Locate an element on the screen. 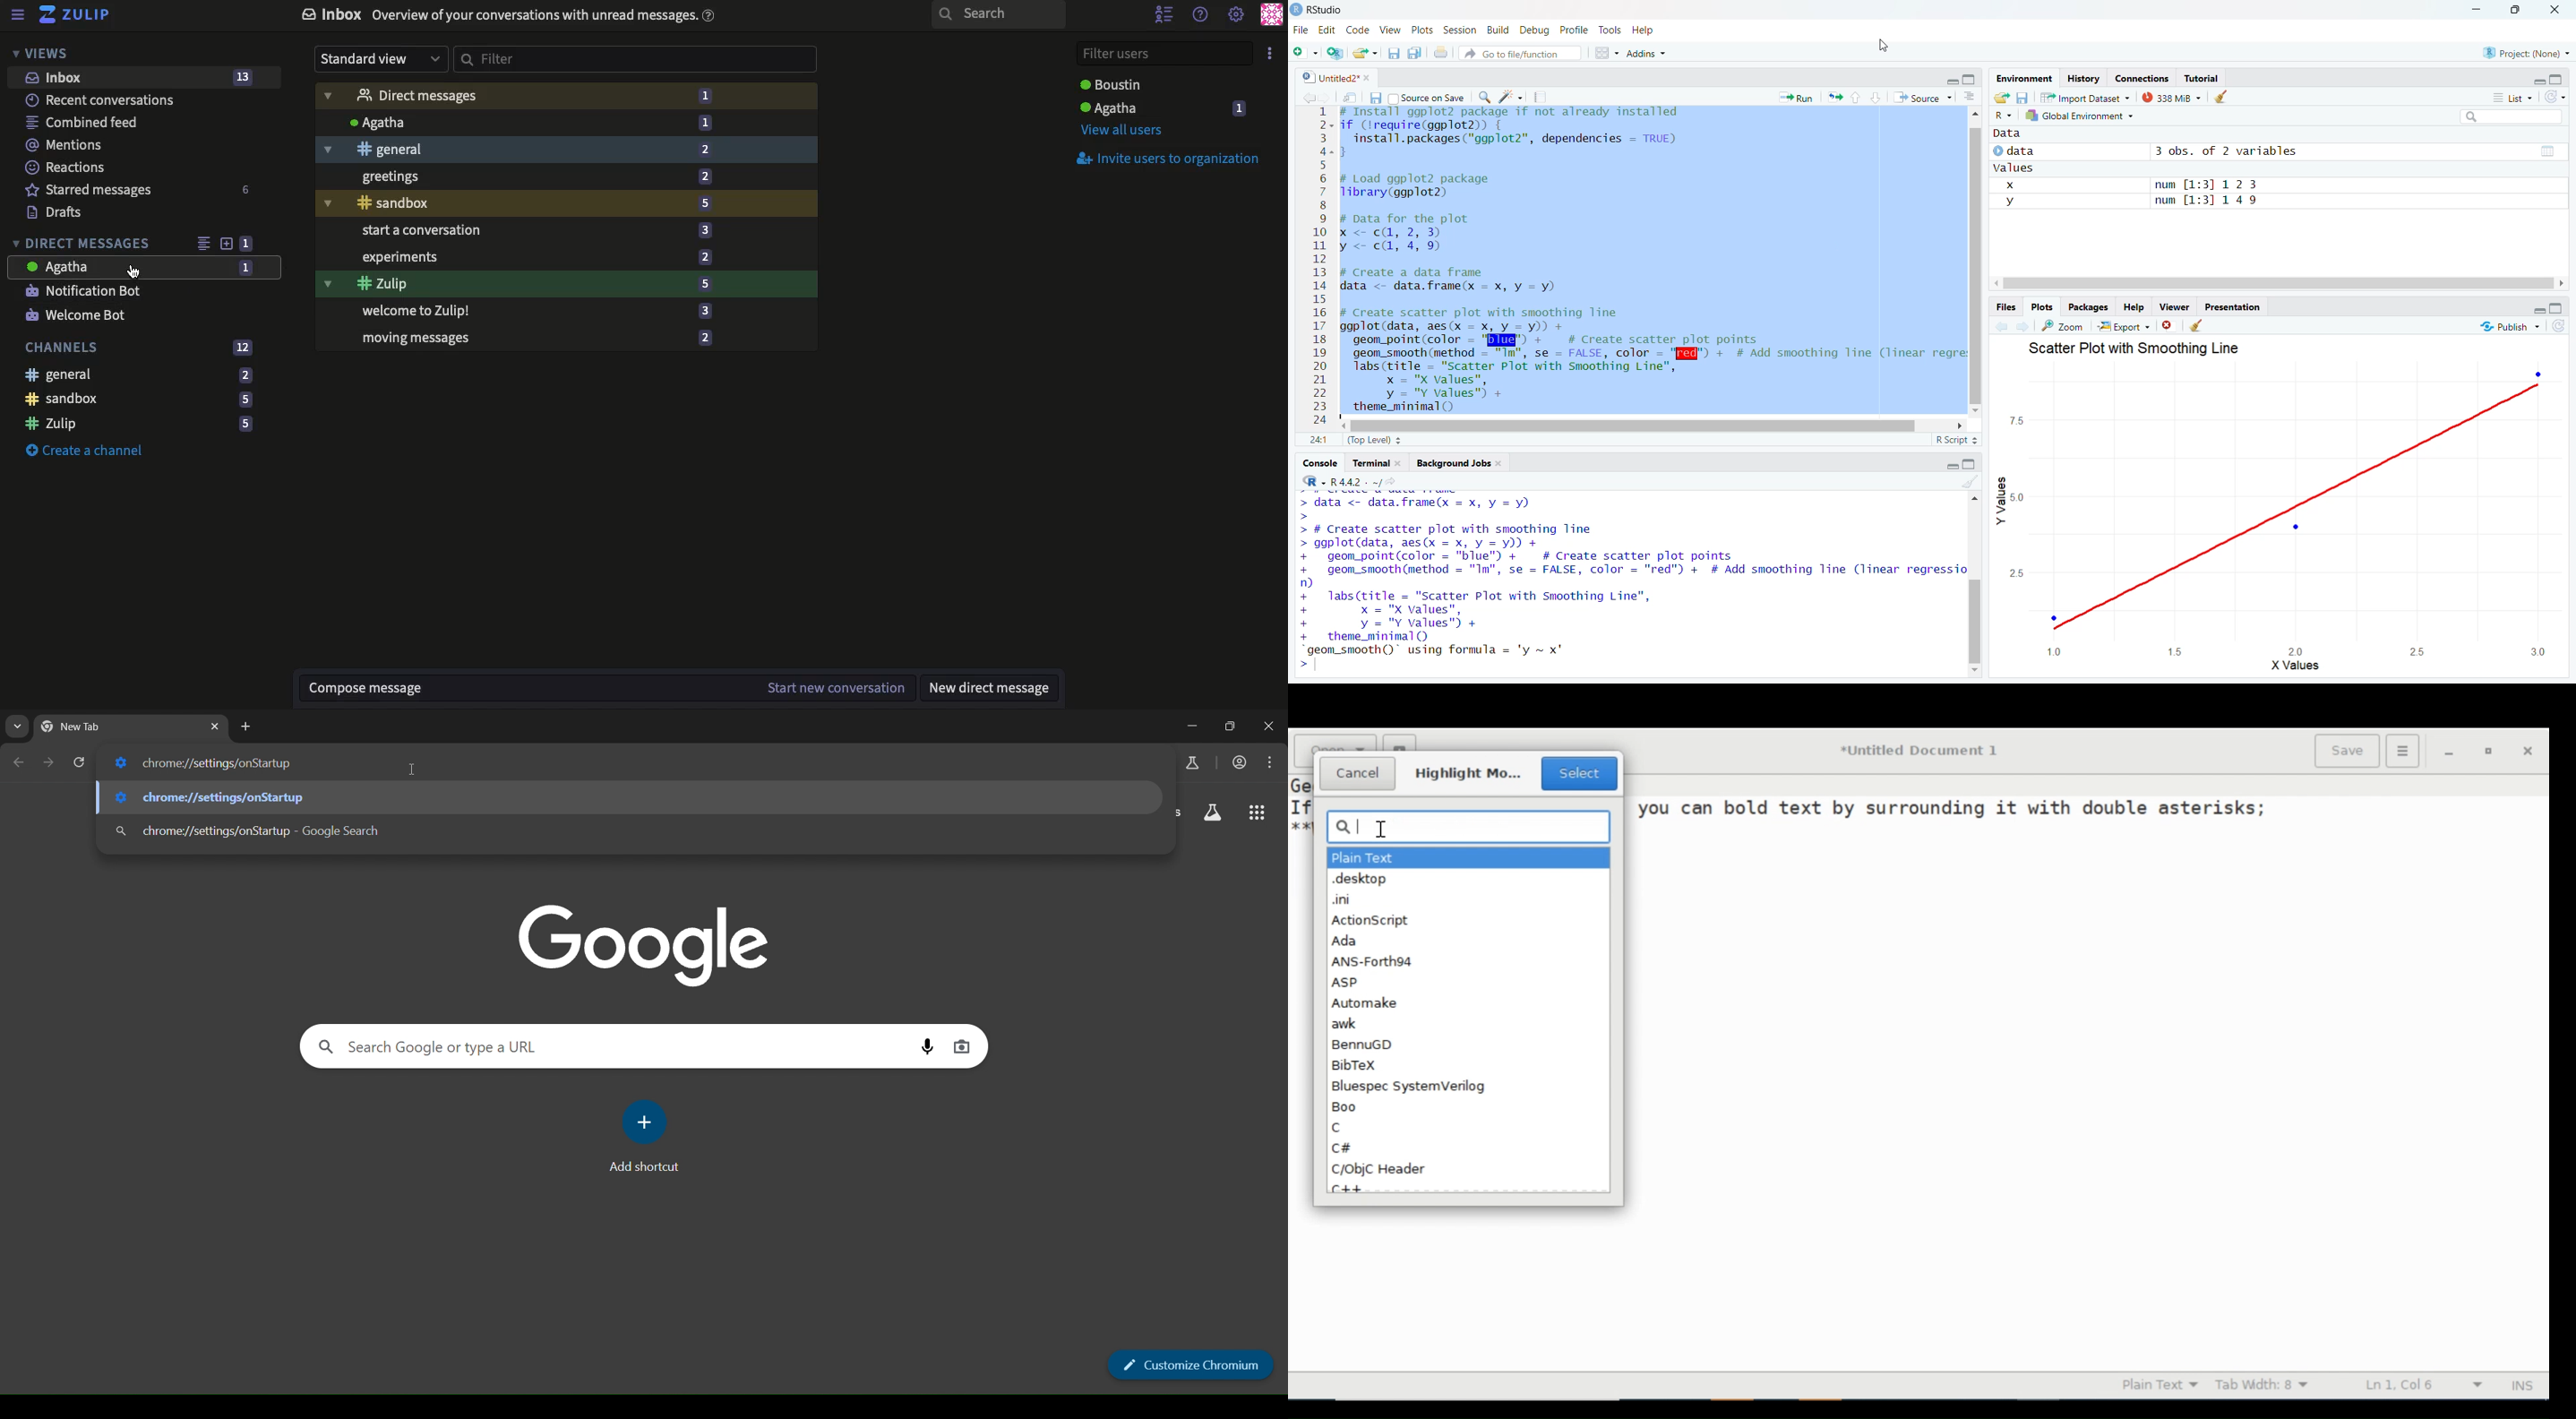 This screenshot has width=2576, height=1428. 12345678910112131415161718192021222324 is located at coordinates (1317, 268).